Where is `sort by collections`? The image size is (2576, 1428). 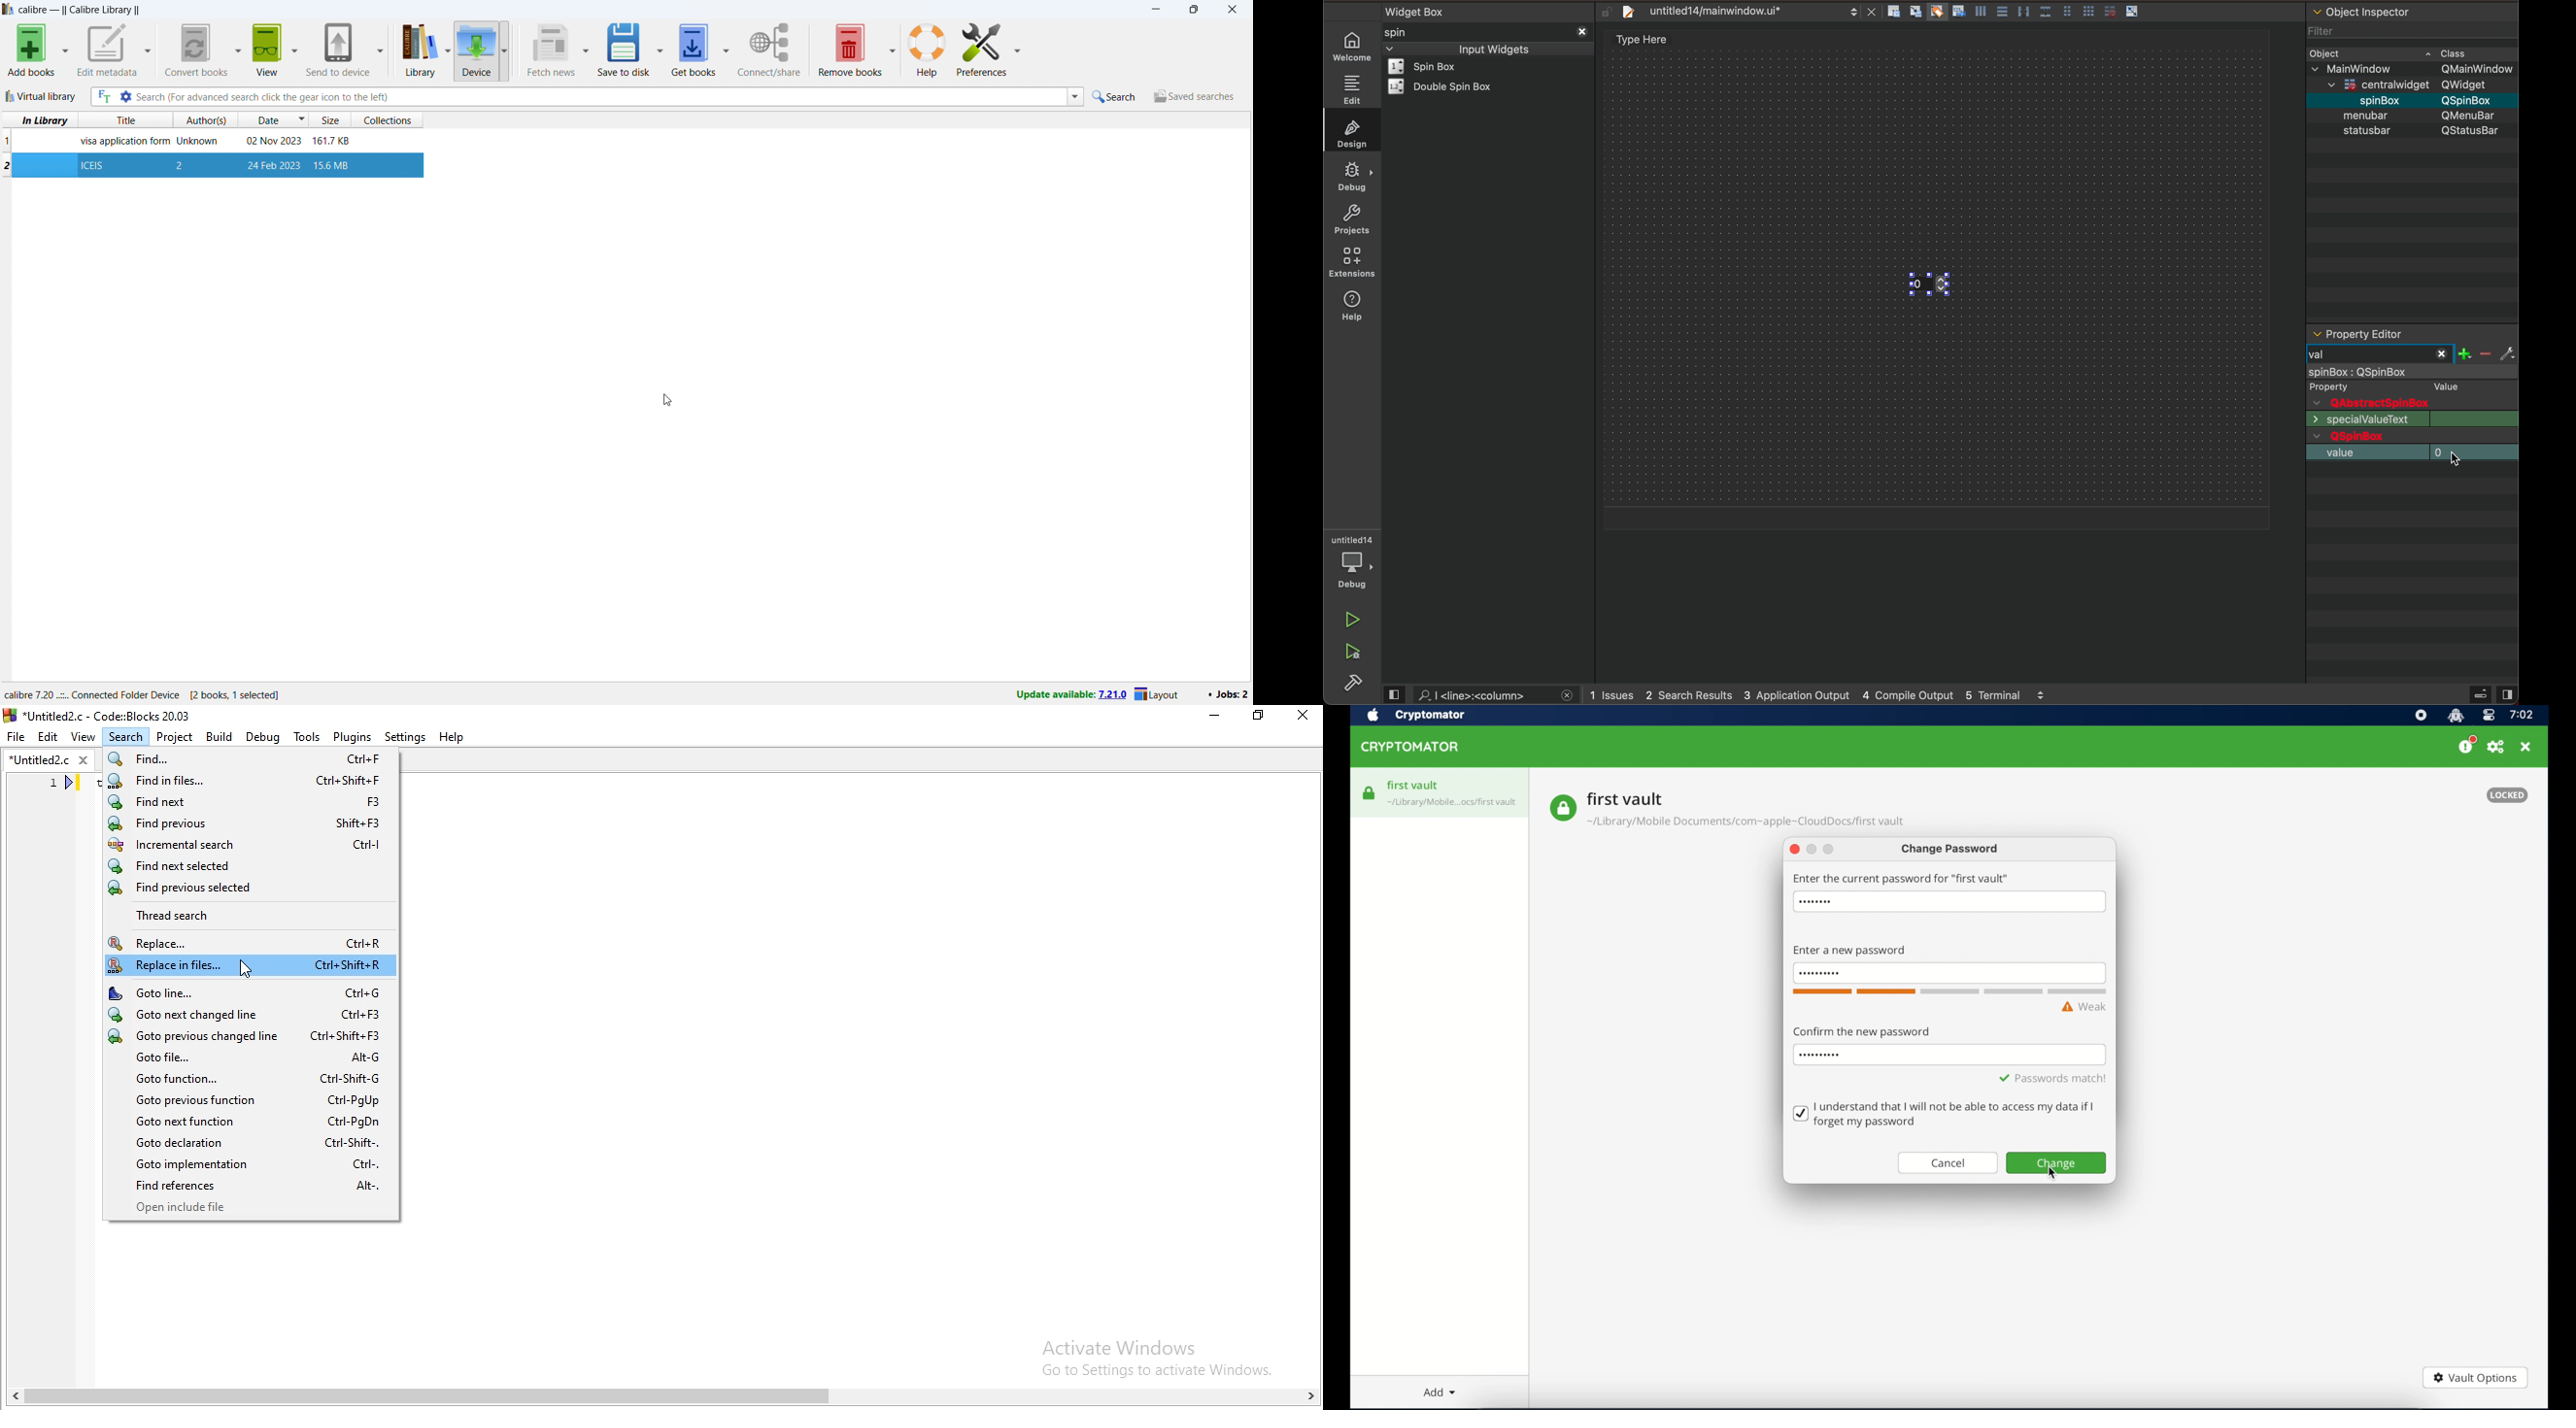 sort by collections is located at coordinates (392, 119).